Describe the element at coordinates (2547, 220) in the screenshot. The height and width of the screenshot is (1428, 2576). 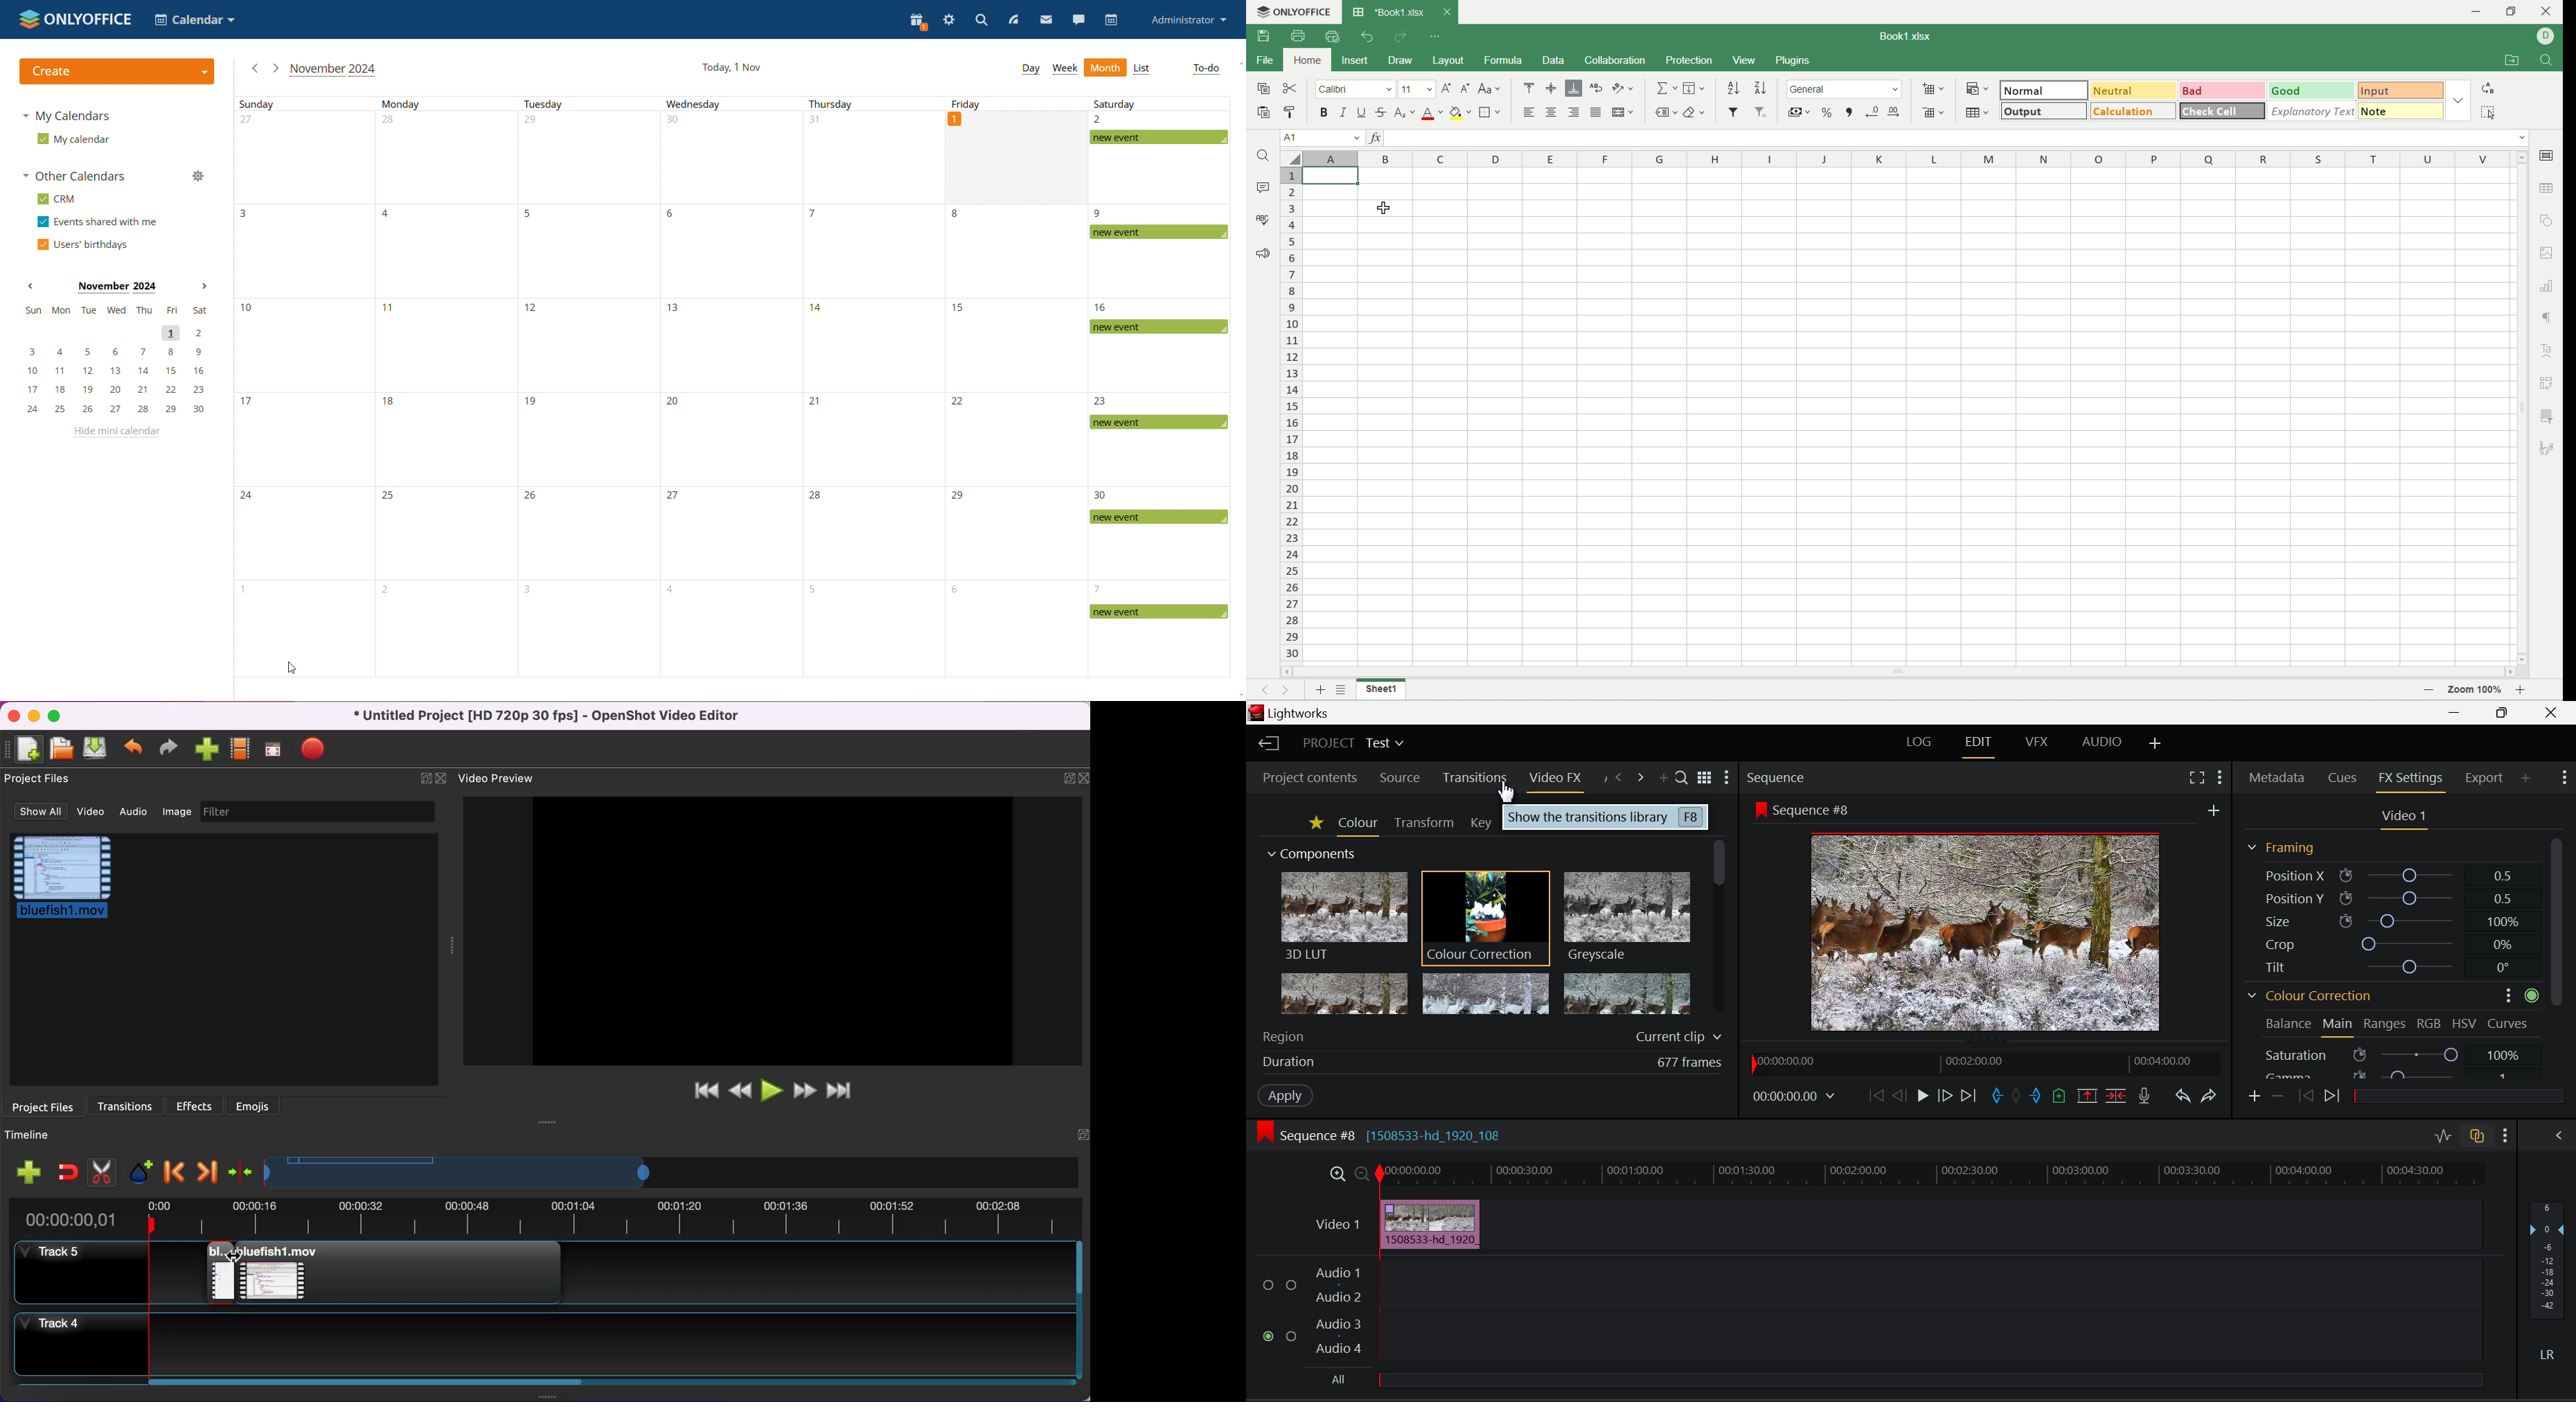
I see `object setting` at that location.